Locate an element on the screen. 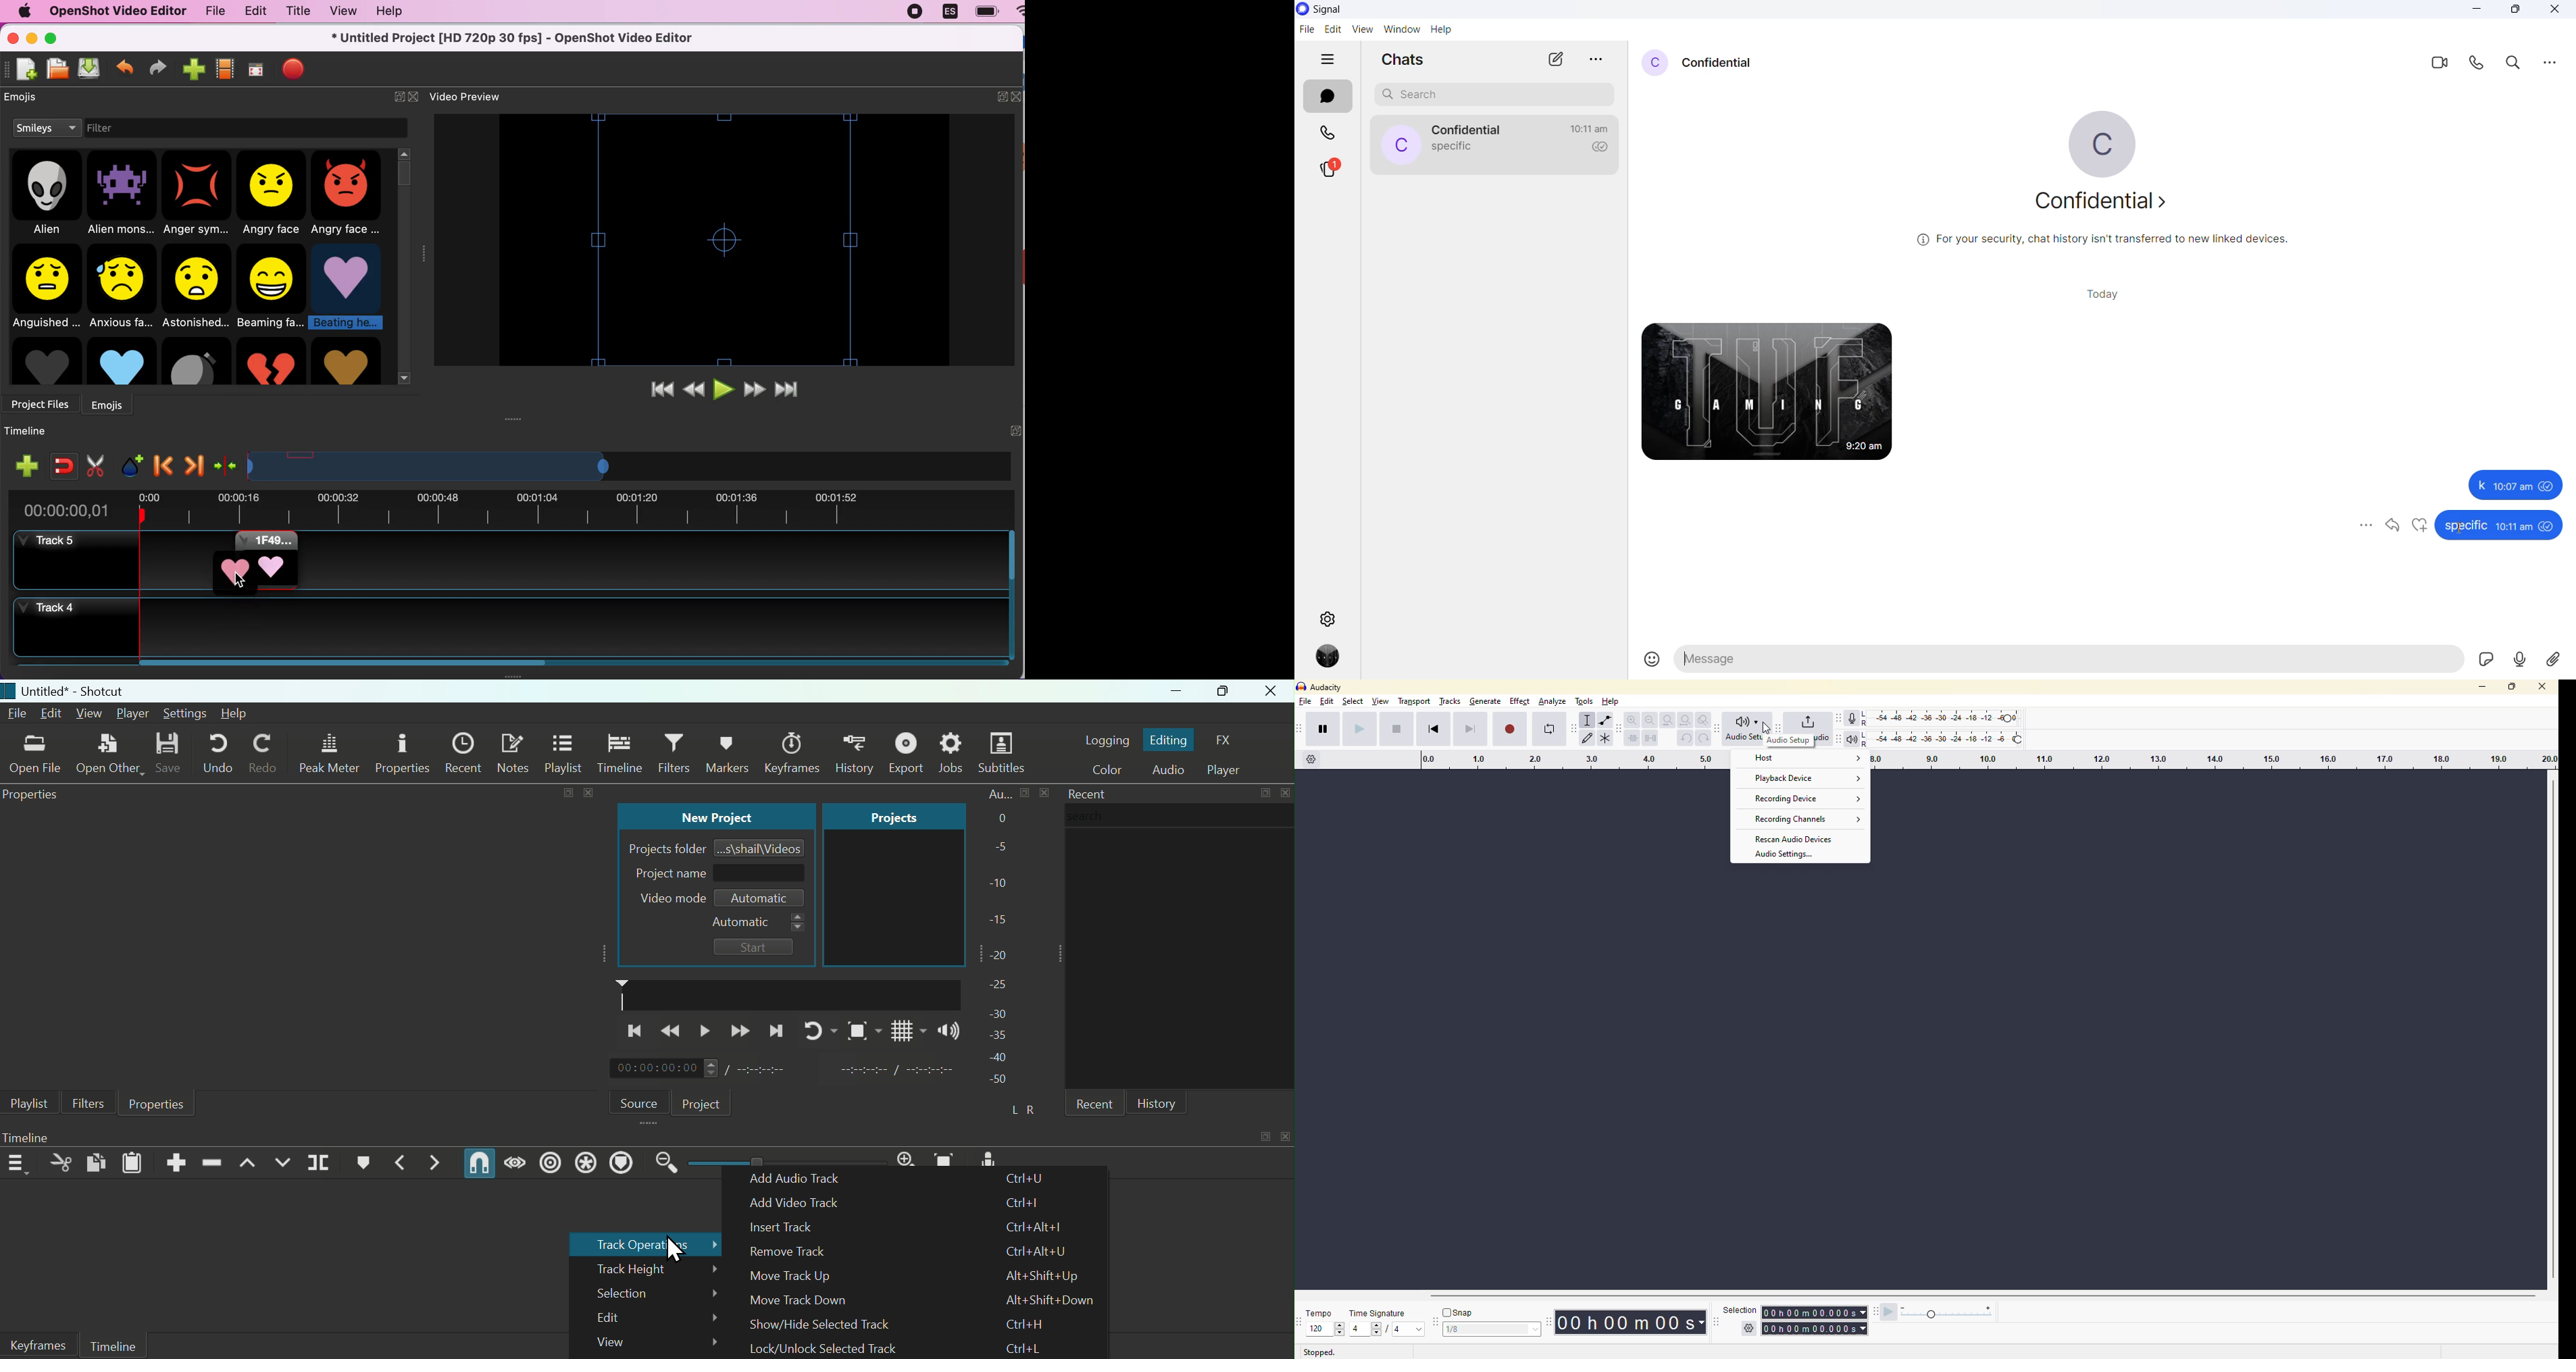 This screenshot has width=2576, height=1372. Ctrl+Alt+I is located at coordinates (1032, 1226).